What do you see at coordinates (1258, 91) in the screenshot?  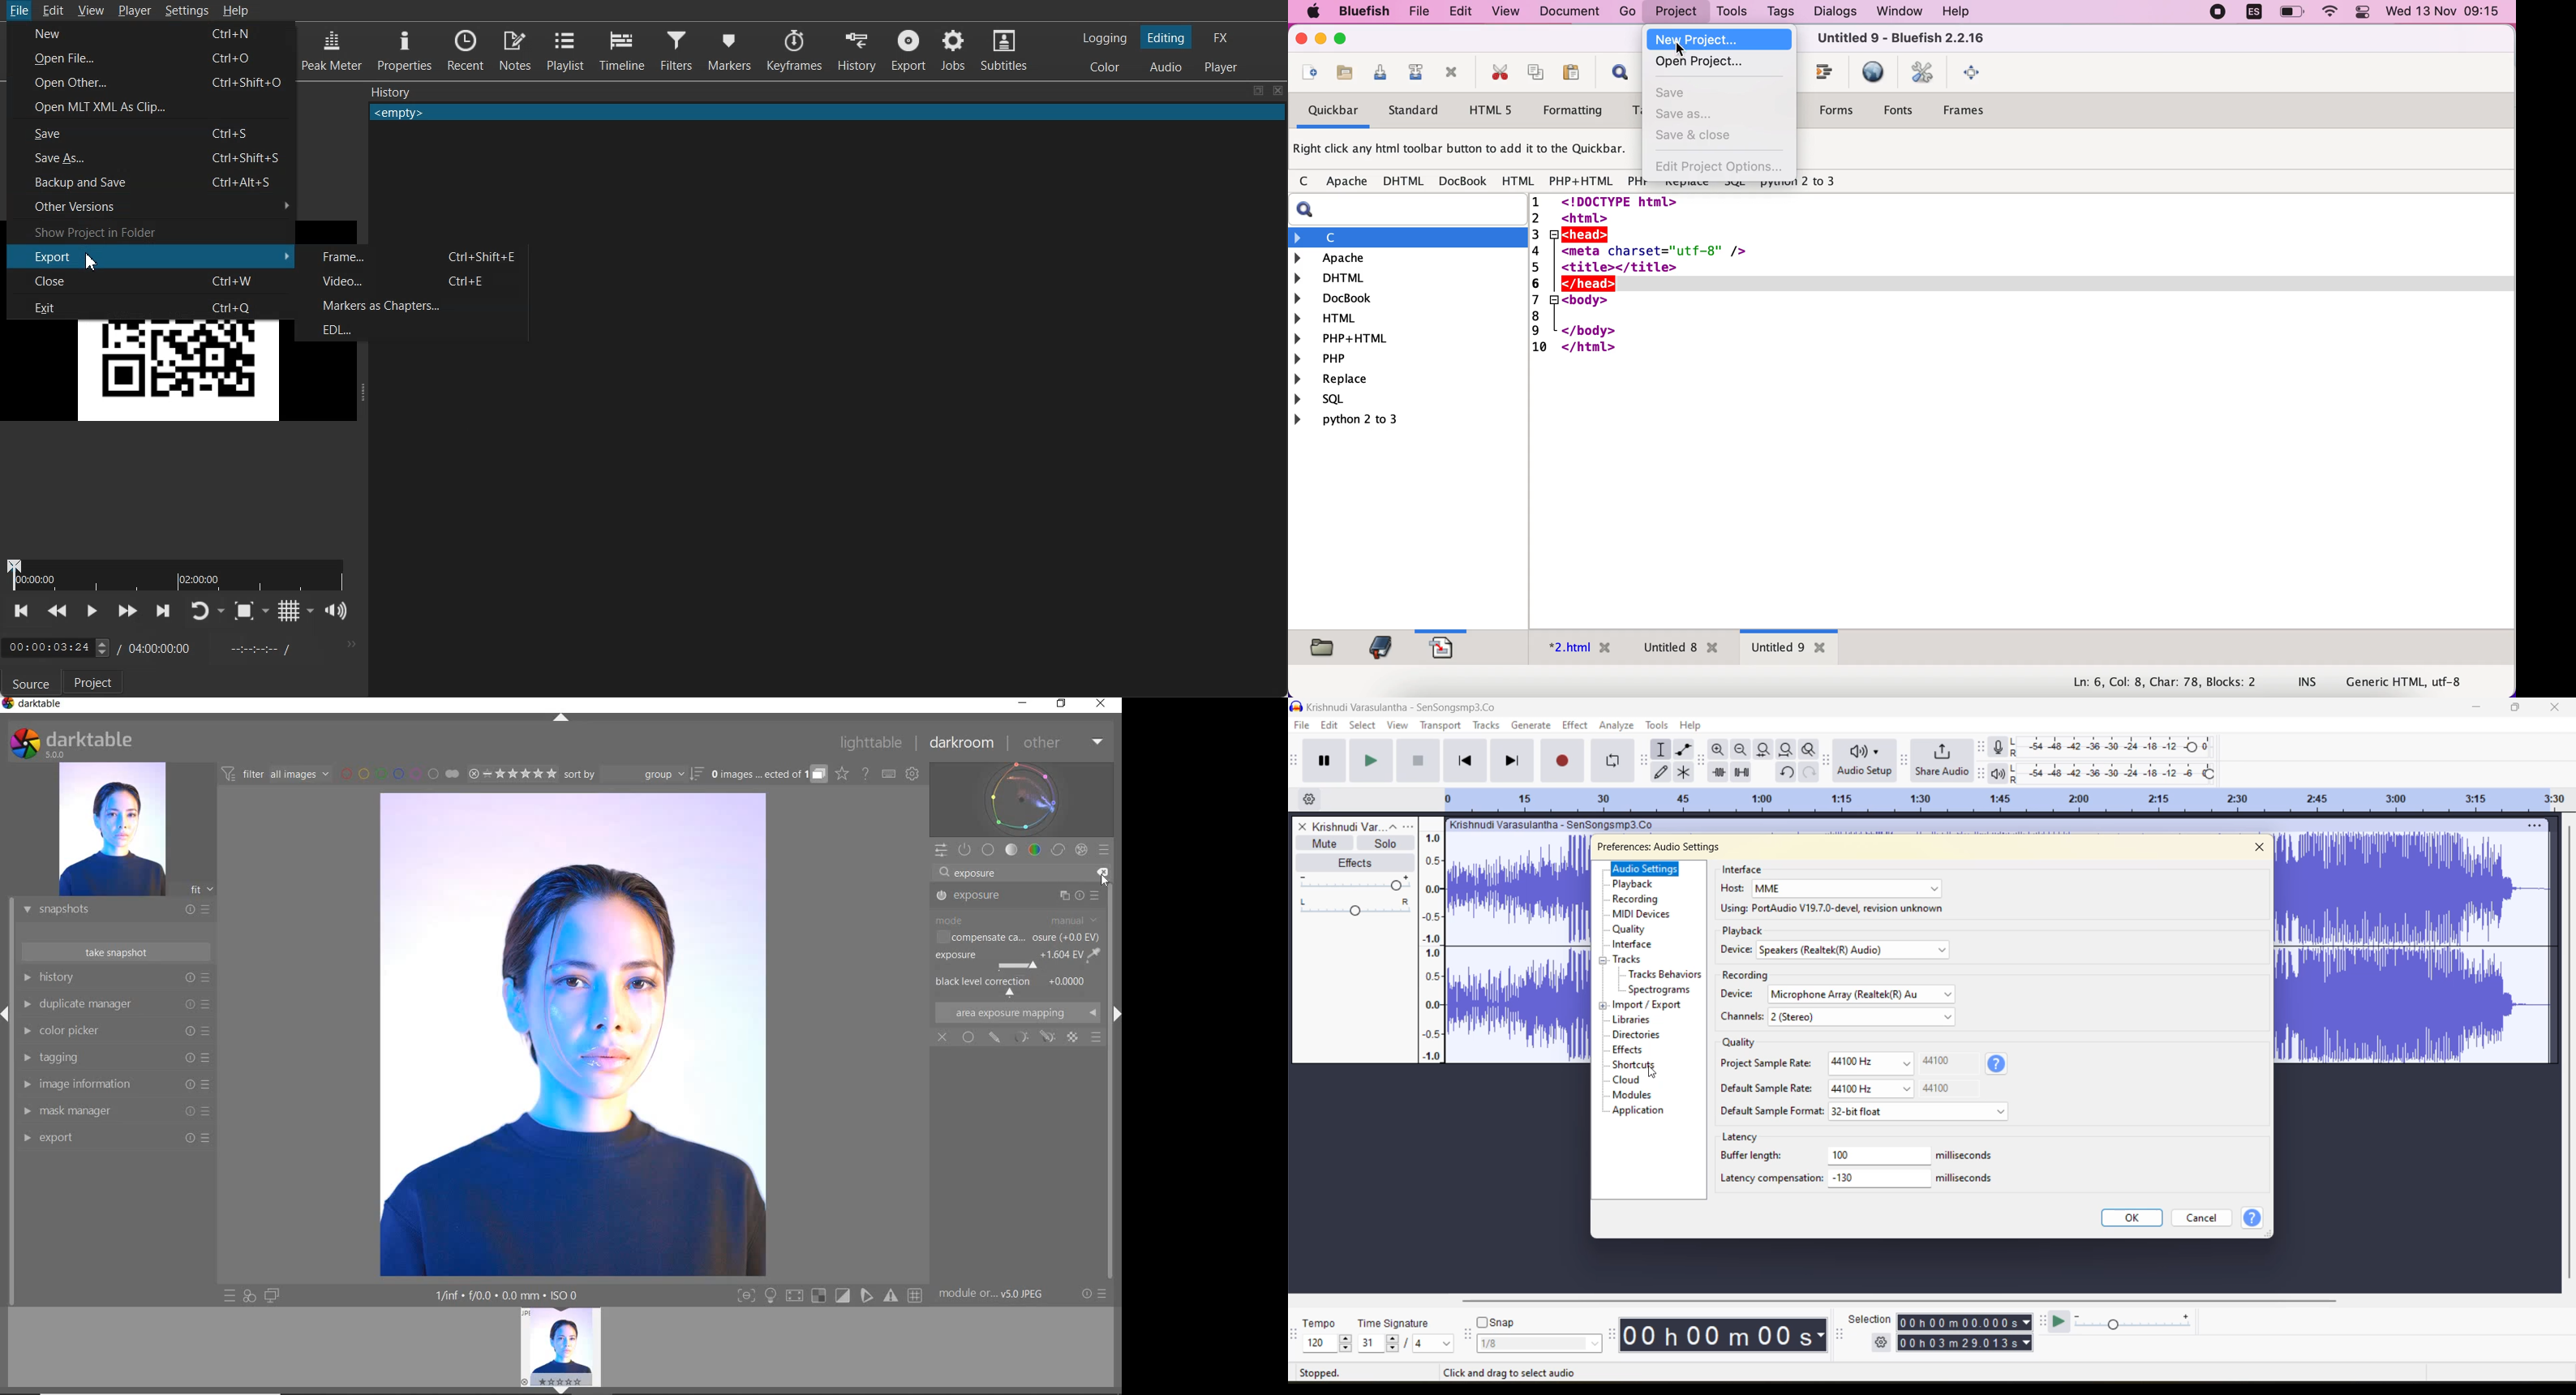 I see `Maximize` at bounding box center [1258, 91].